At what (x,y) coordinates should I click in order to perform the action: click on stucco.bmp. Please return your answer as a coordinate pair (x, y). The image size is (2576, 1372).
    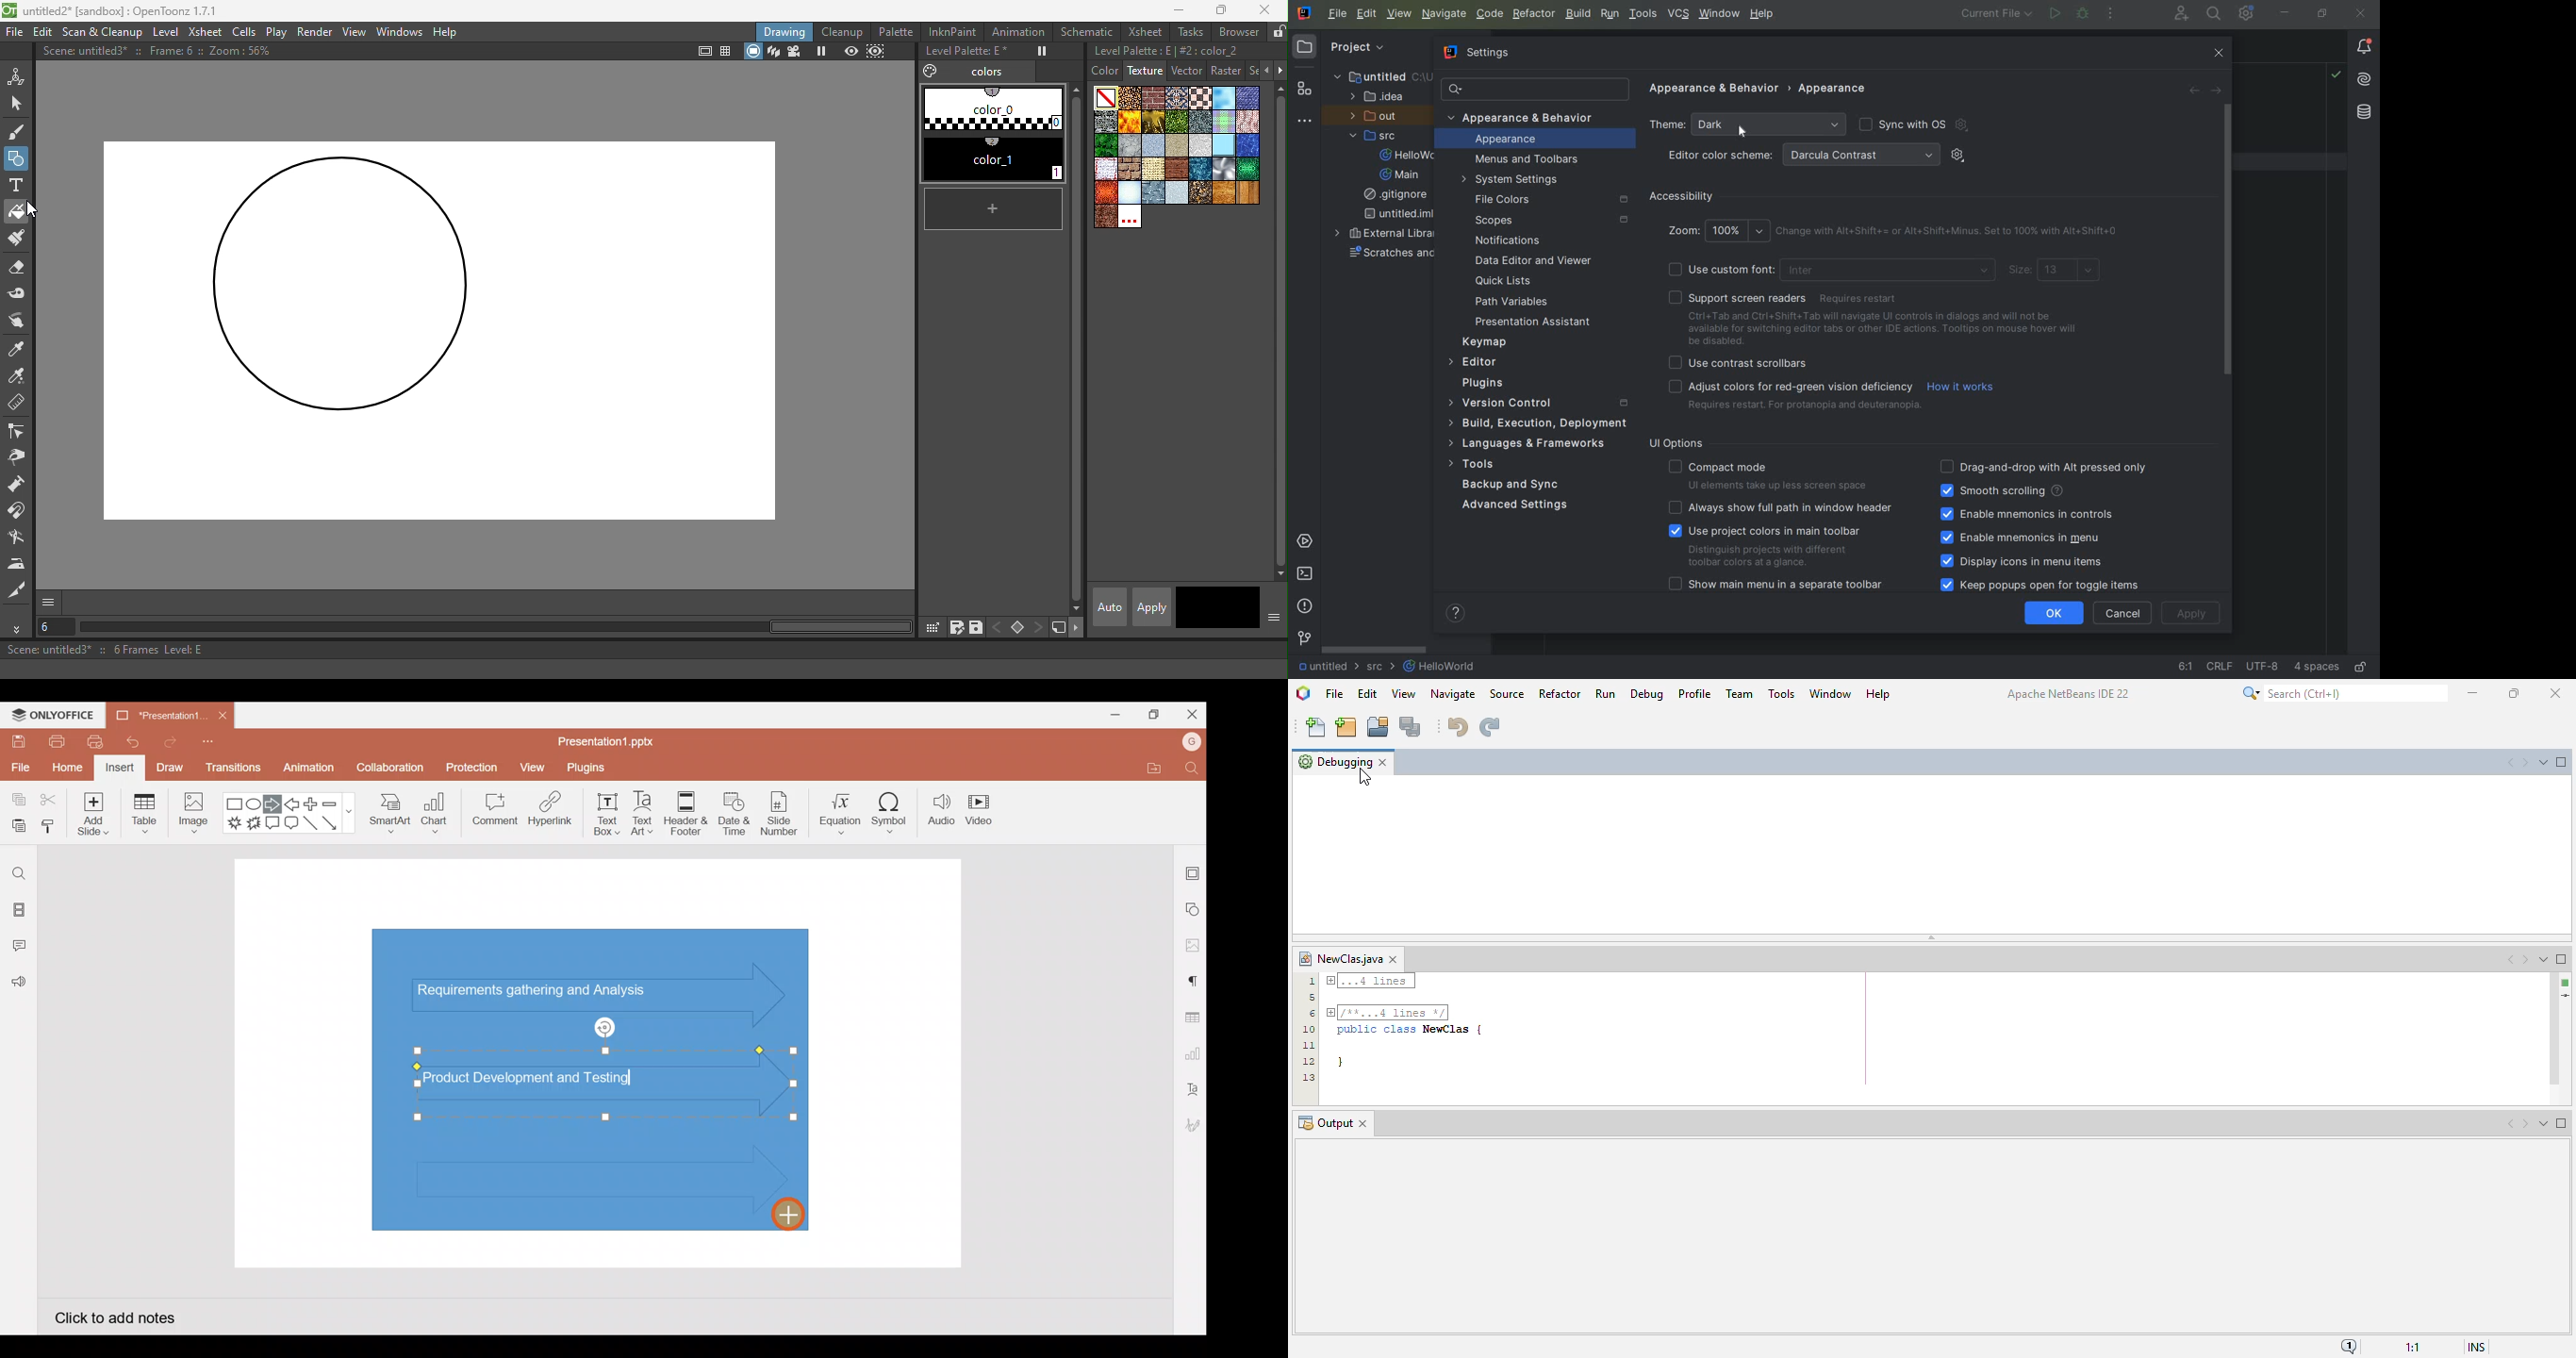
    Looking at the image, I should click on (1178, 193).